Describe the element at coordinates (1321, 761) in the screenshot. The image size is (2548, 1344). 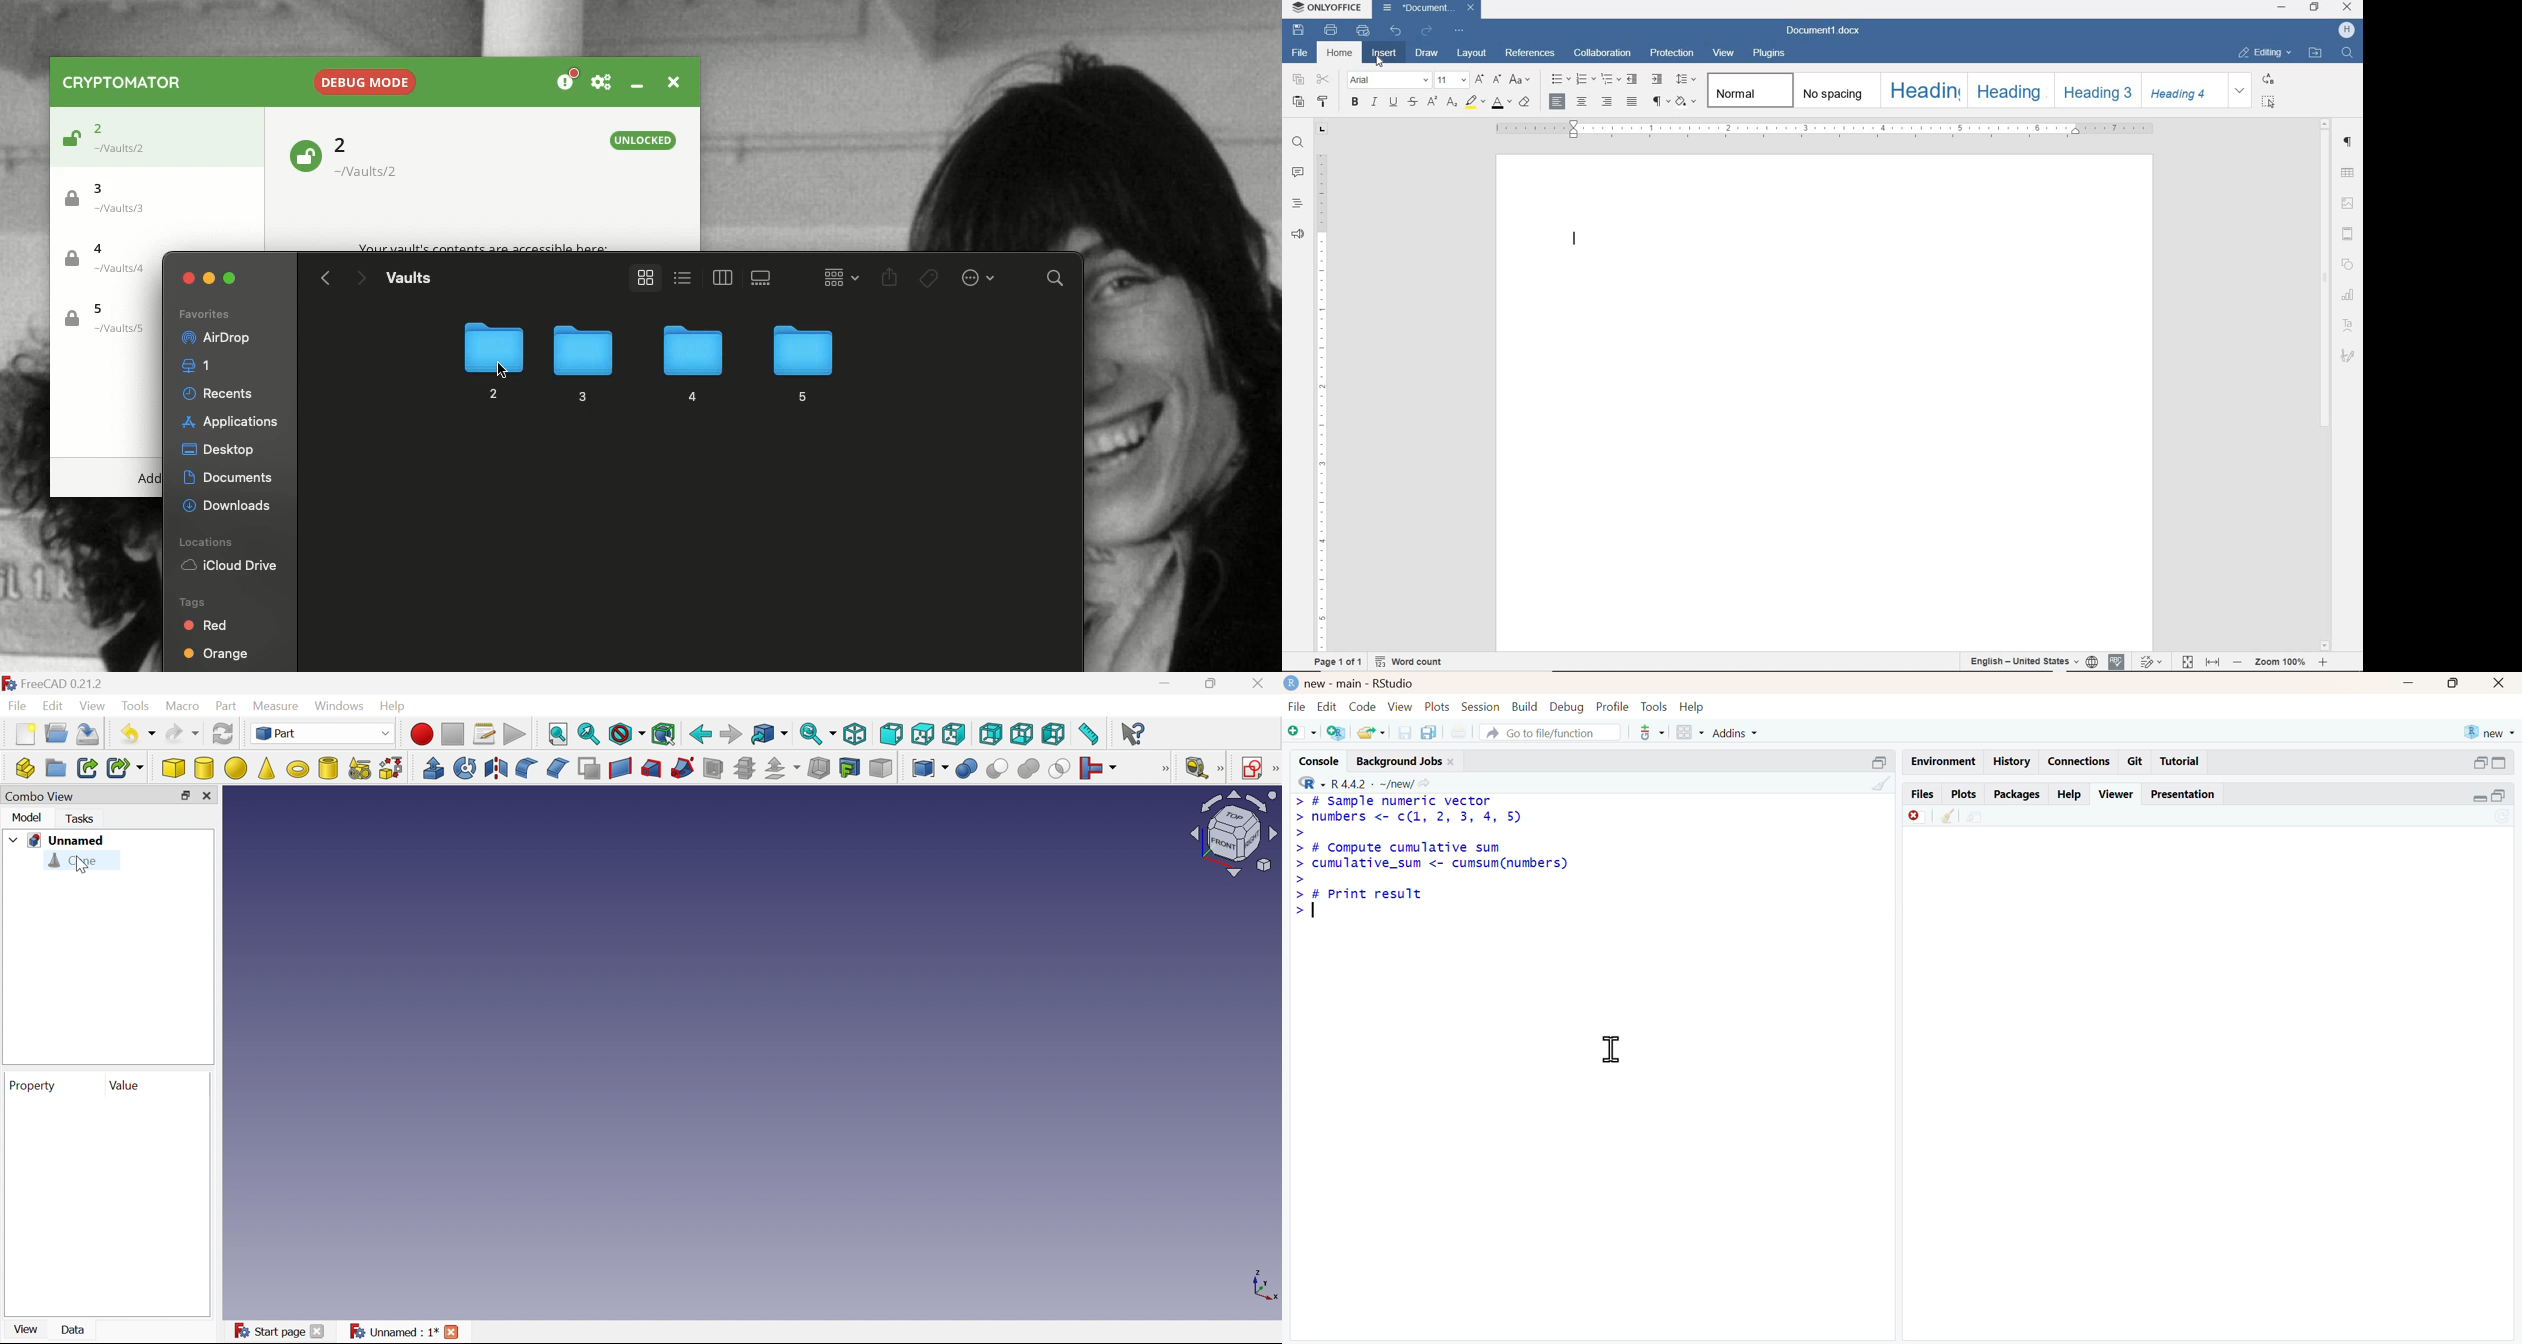
I see `console` at that location.